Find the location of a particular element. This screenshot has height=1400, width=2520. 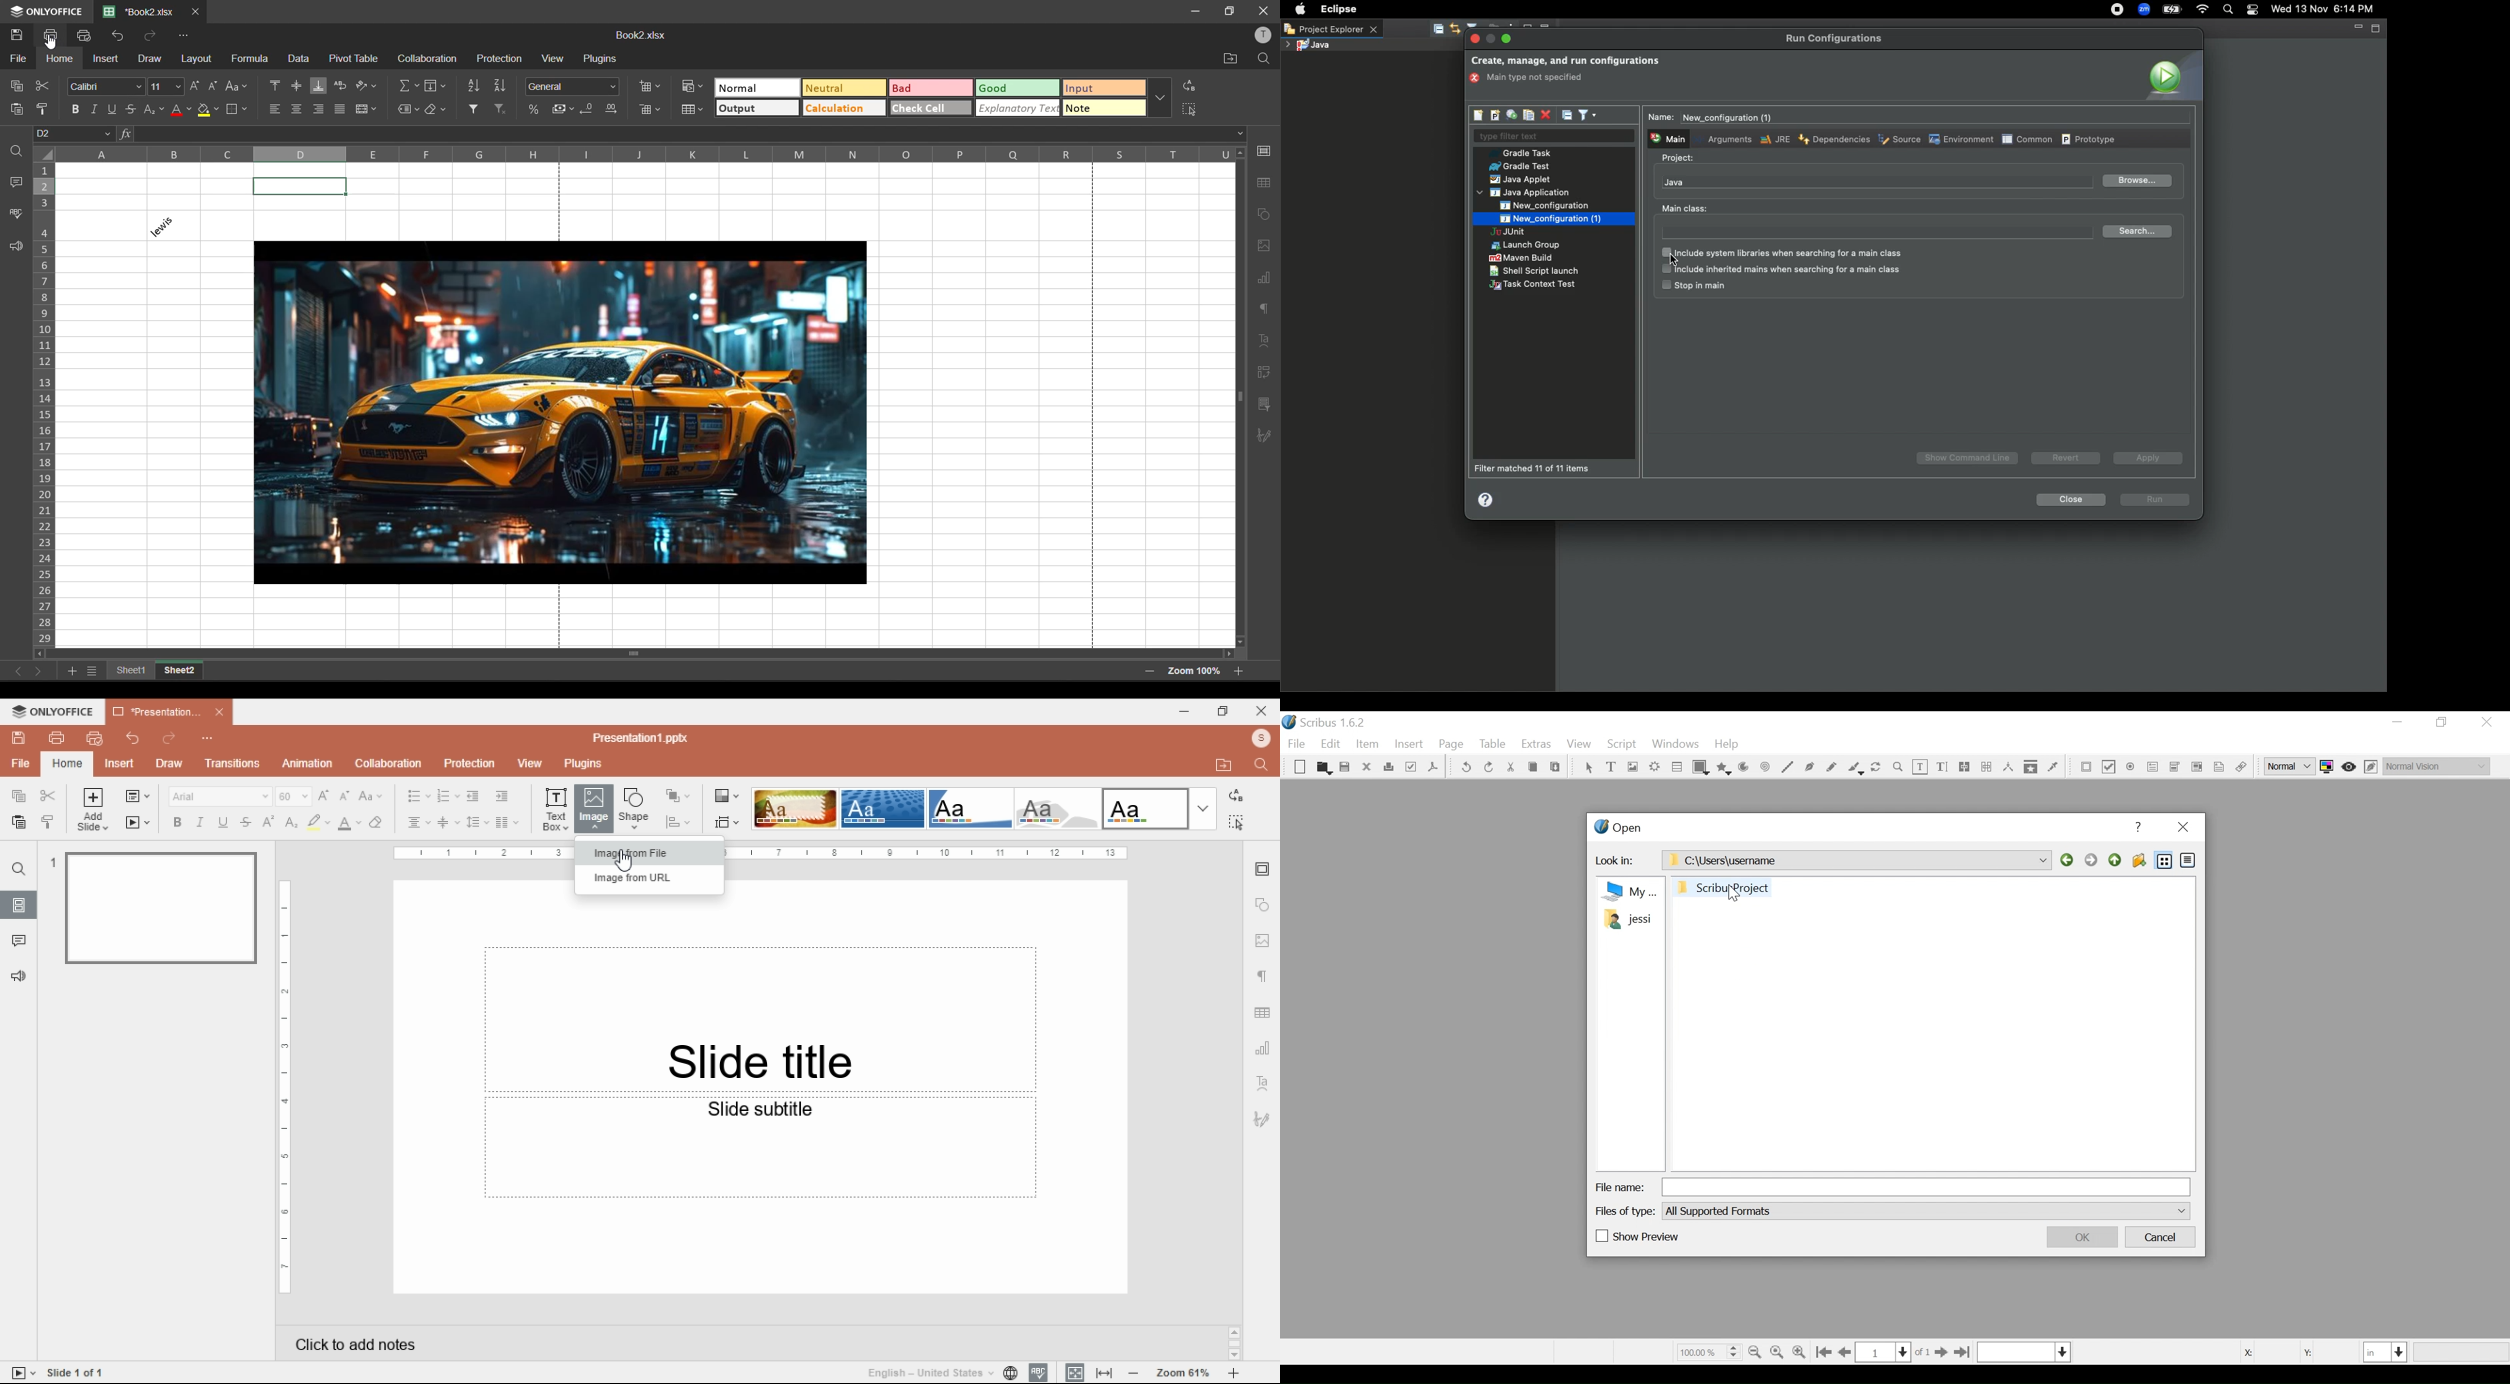

Render is located at coordinates (1655, 768).